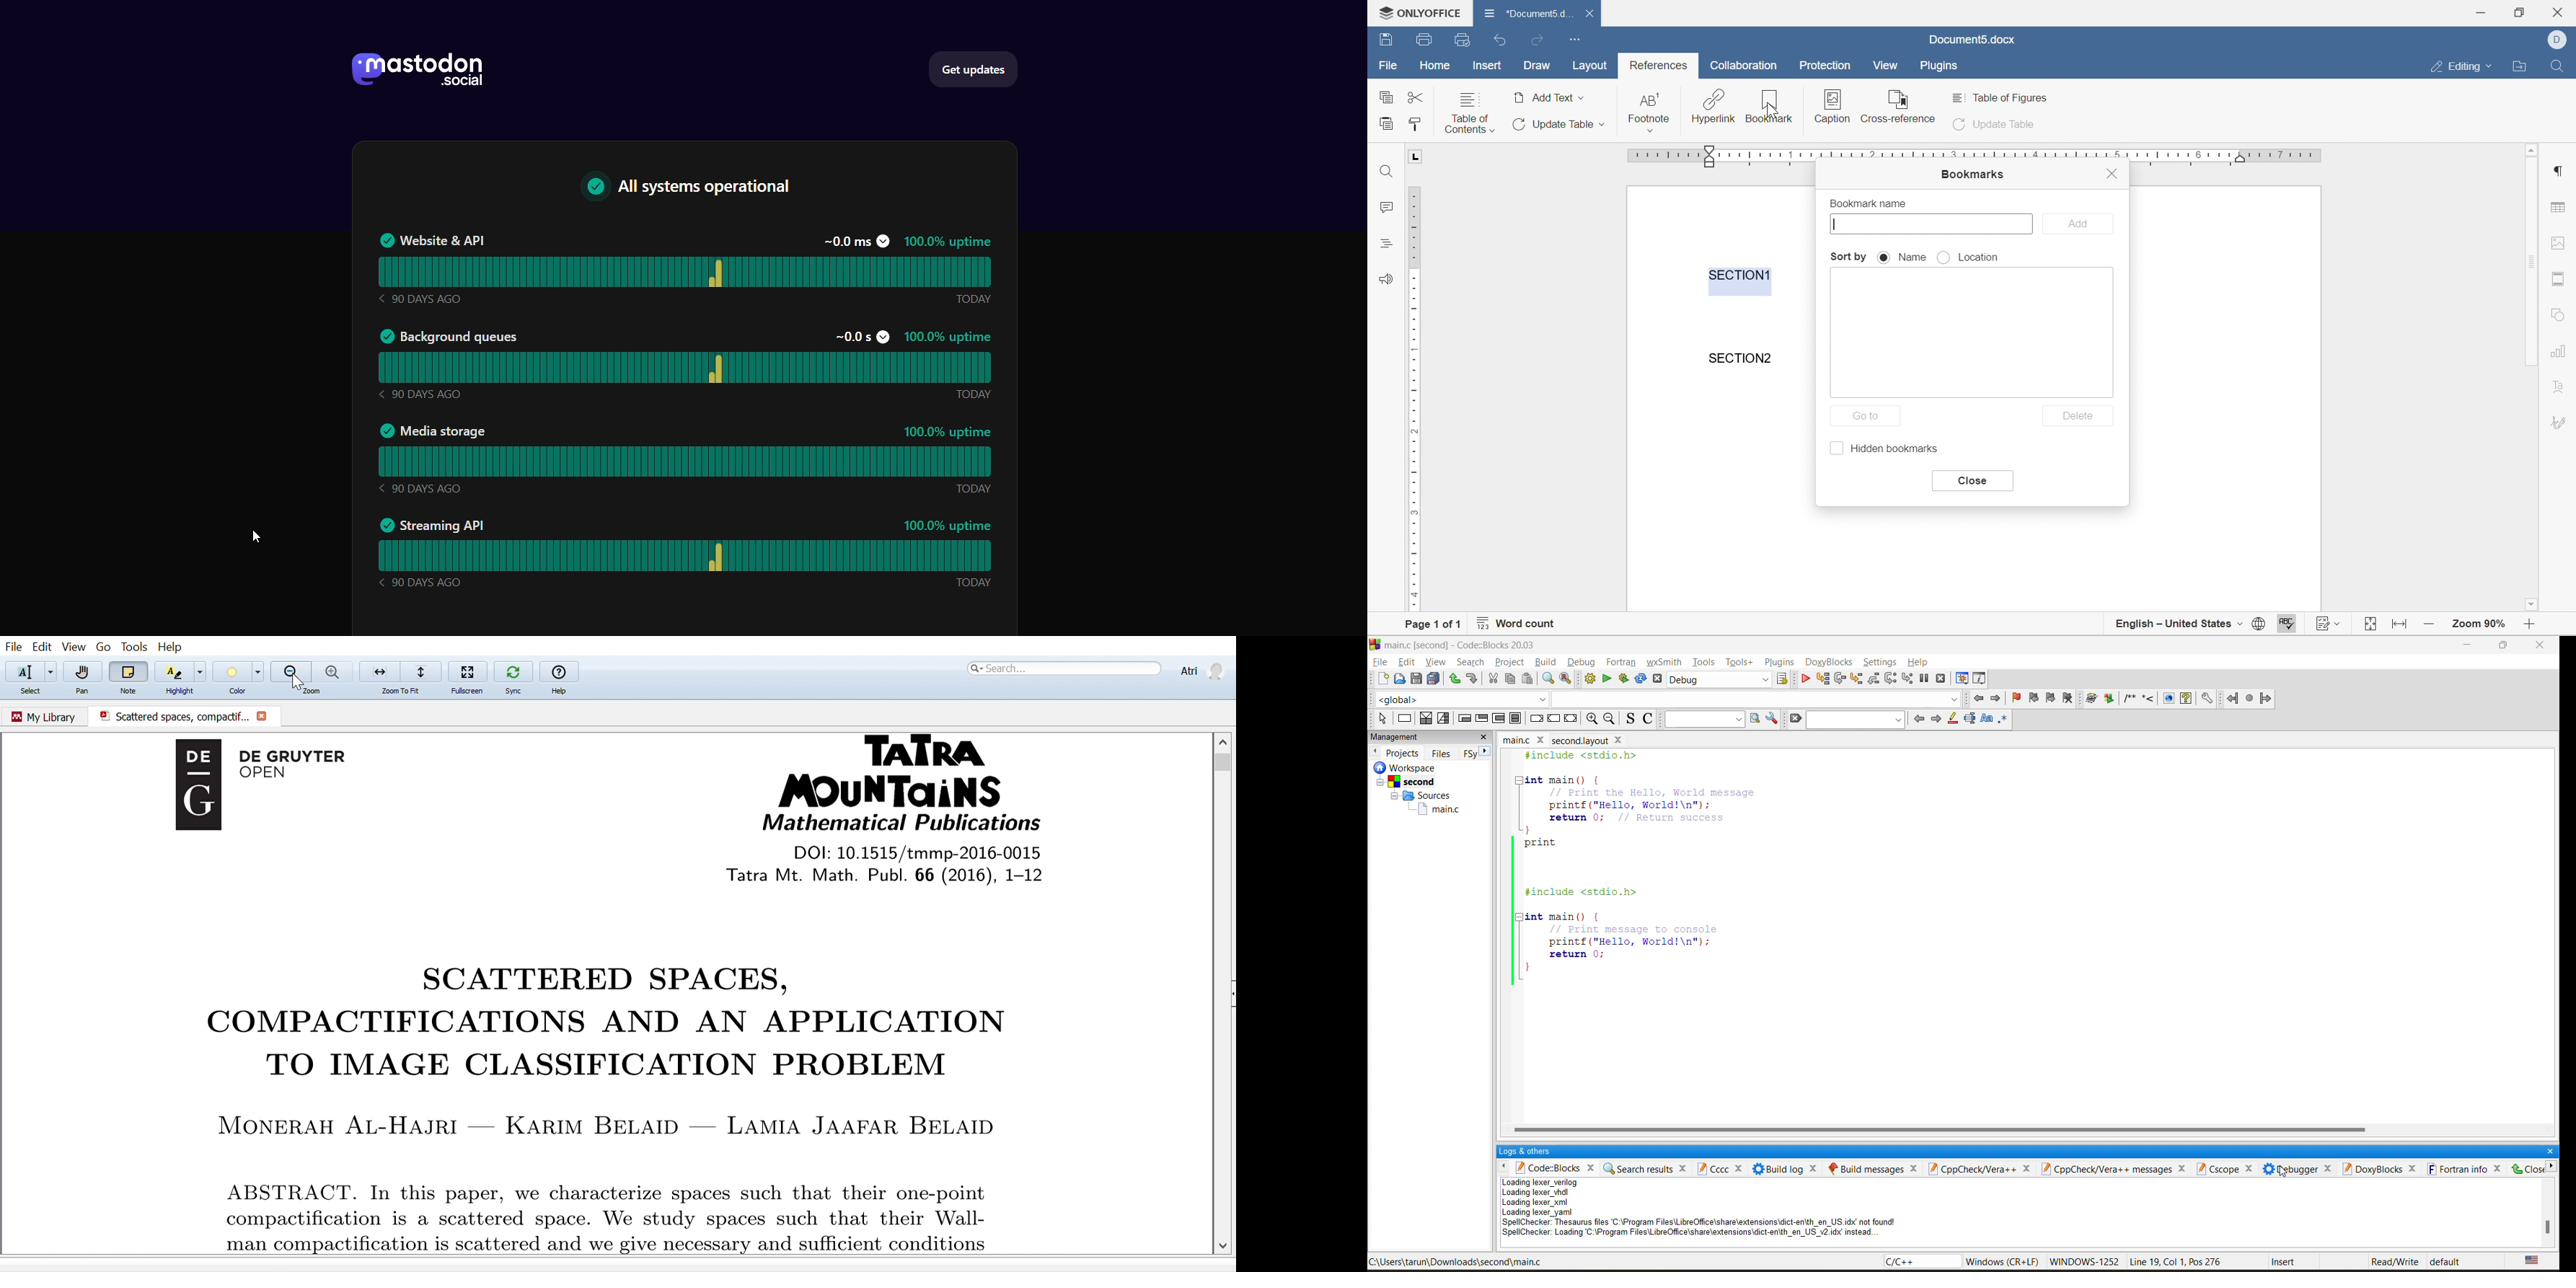 The image size is (2576, 1288). Describe the element at coordinates (1498, 718) in the screenshot. I see `counting loop` at that location.